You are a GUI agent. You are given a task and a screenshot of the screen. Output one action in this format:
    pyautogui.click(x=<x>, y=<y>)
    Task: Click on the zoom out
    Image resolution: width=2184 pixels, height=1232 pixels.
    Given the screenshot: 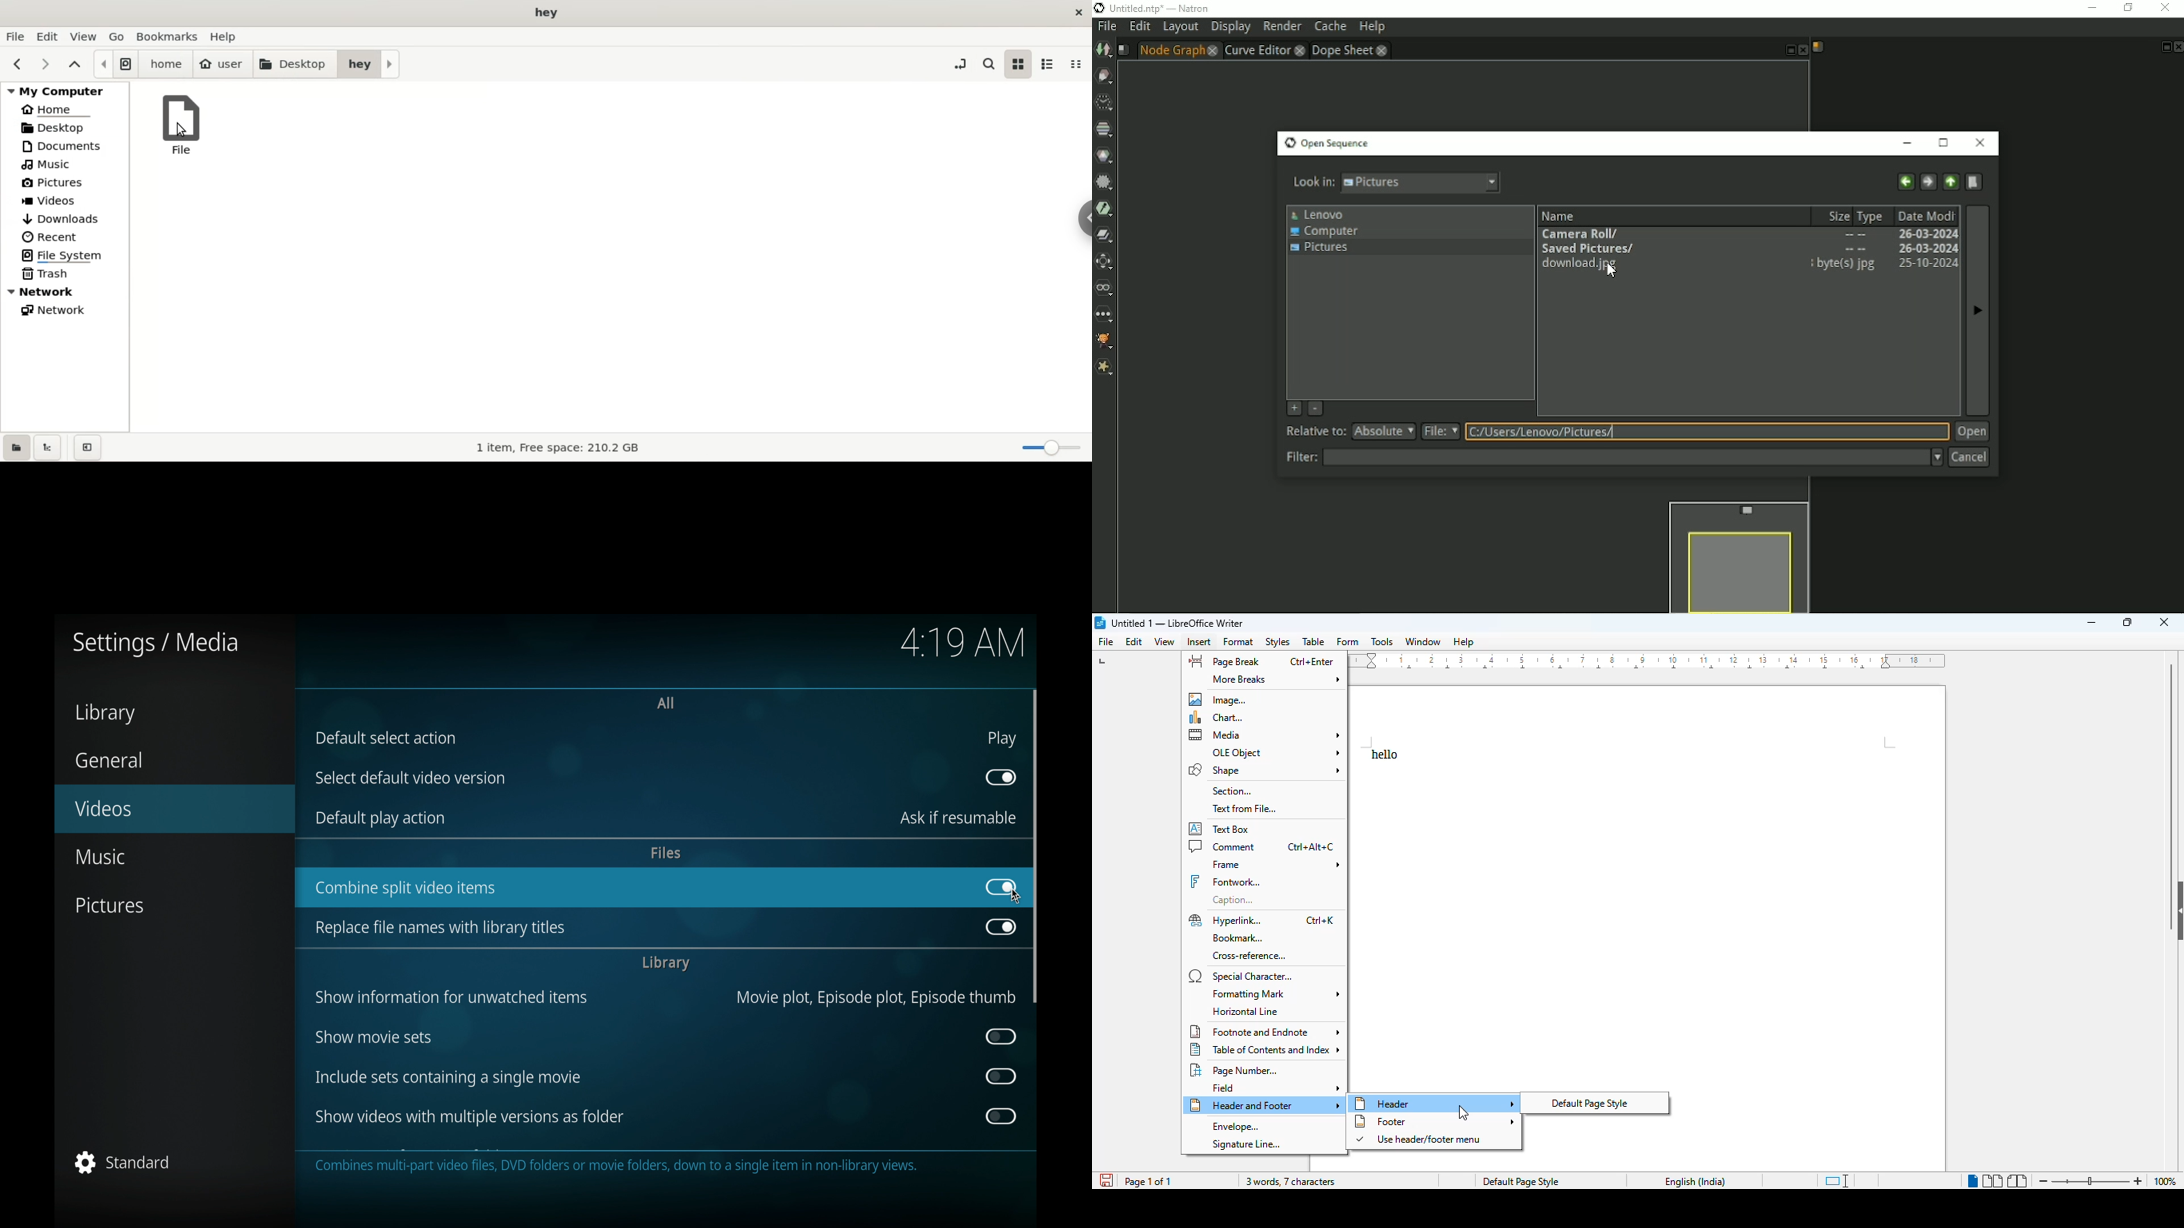 What is the action you would take?
    pyautogui.click(x=2043, y=1181)
    